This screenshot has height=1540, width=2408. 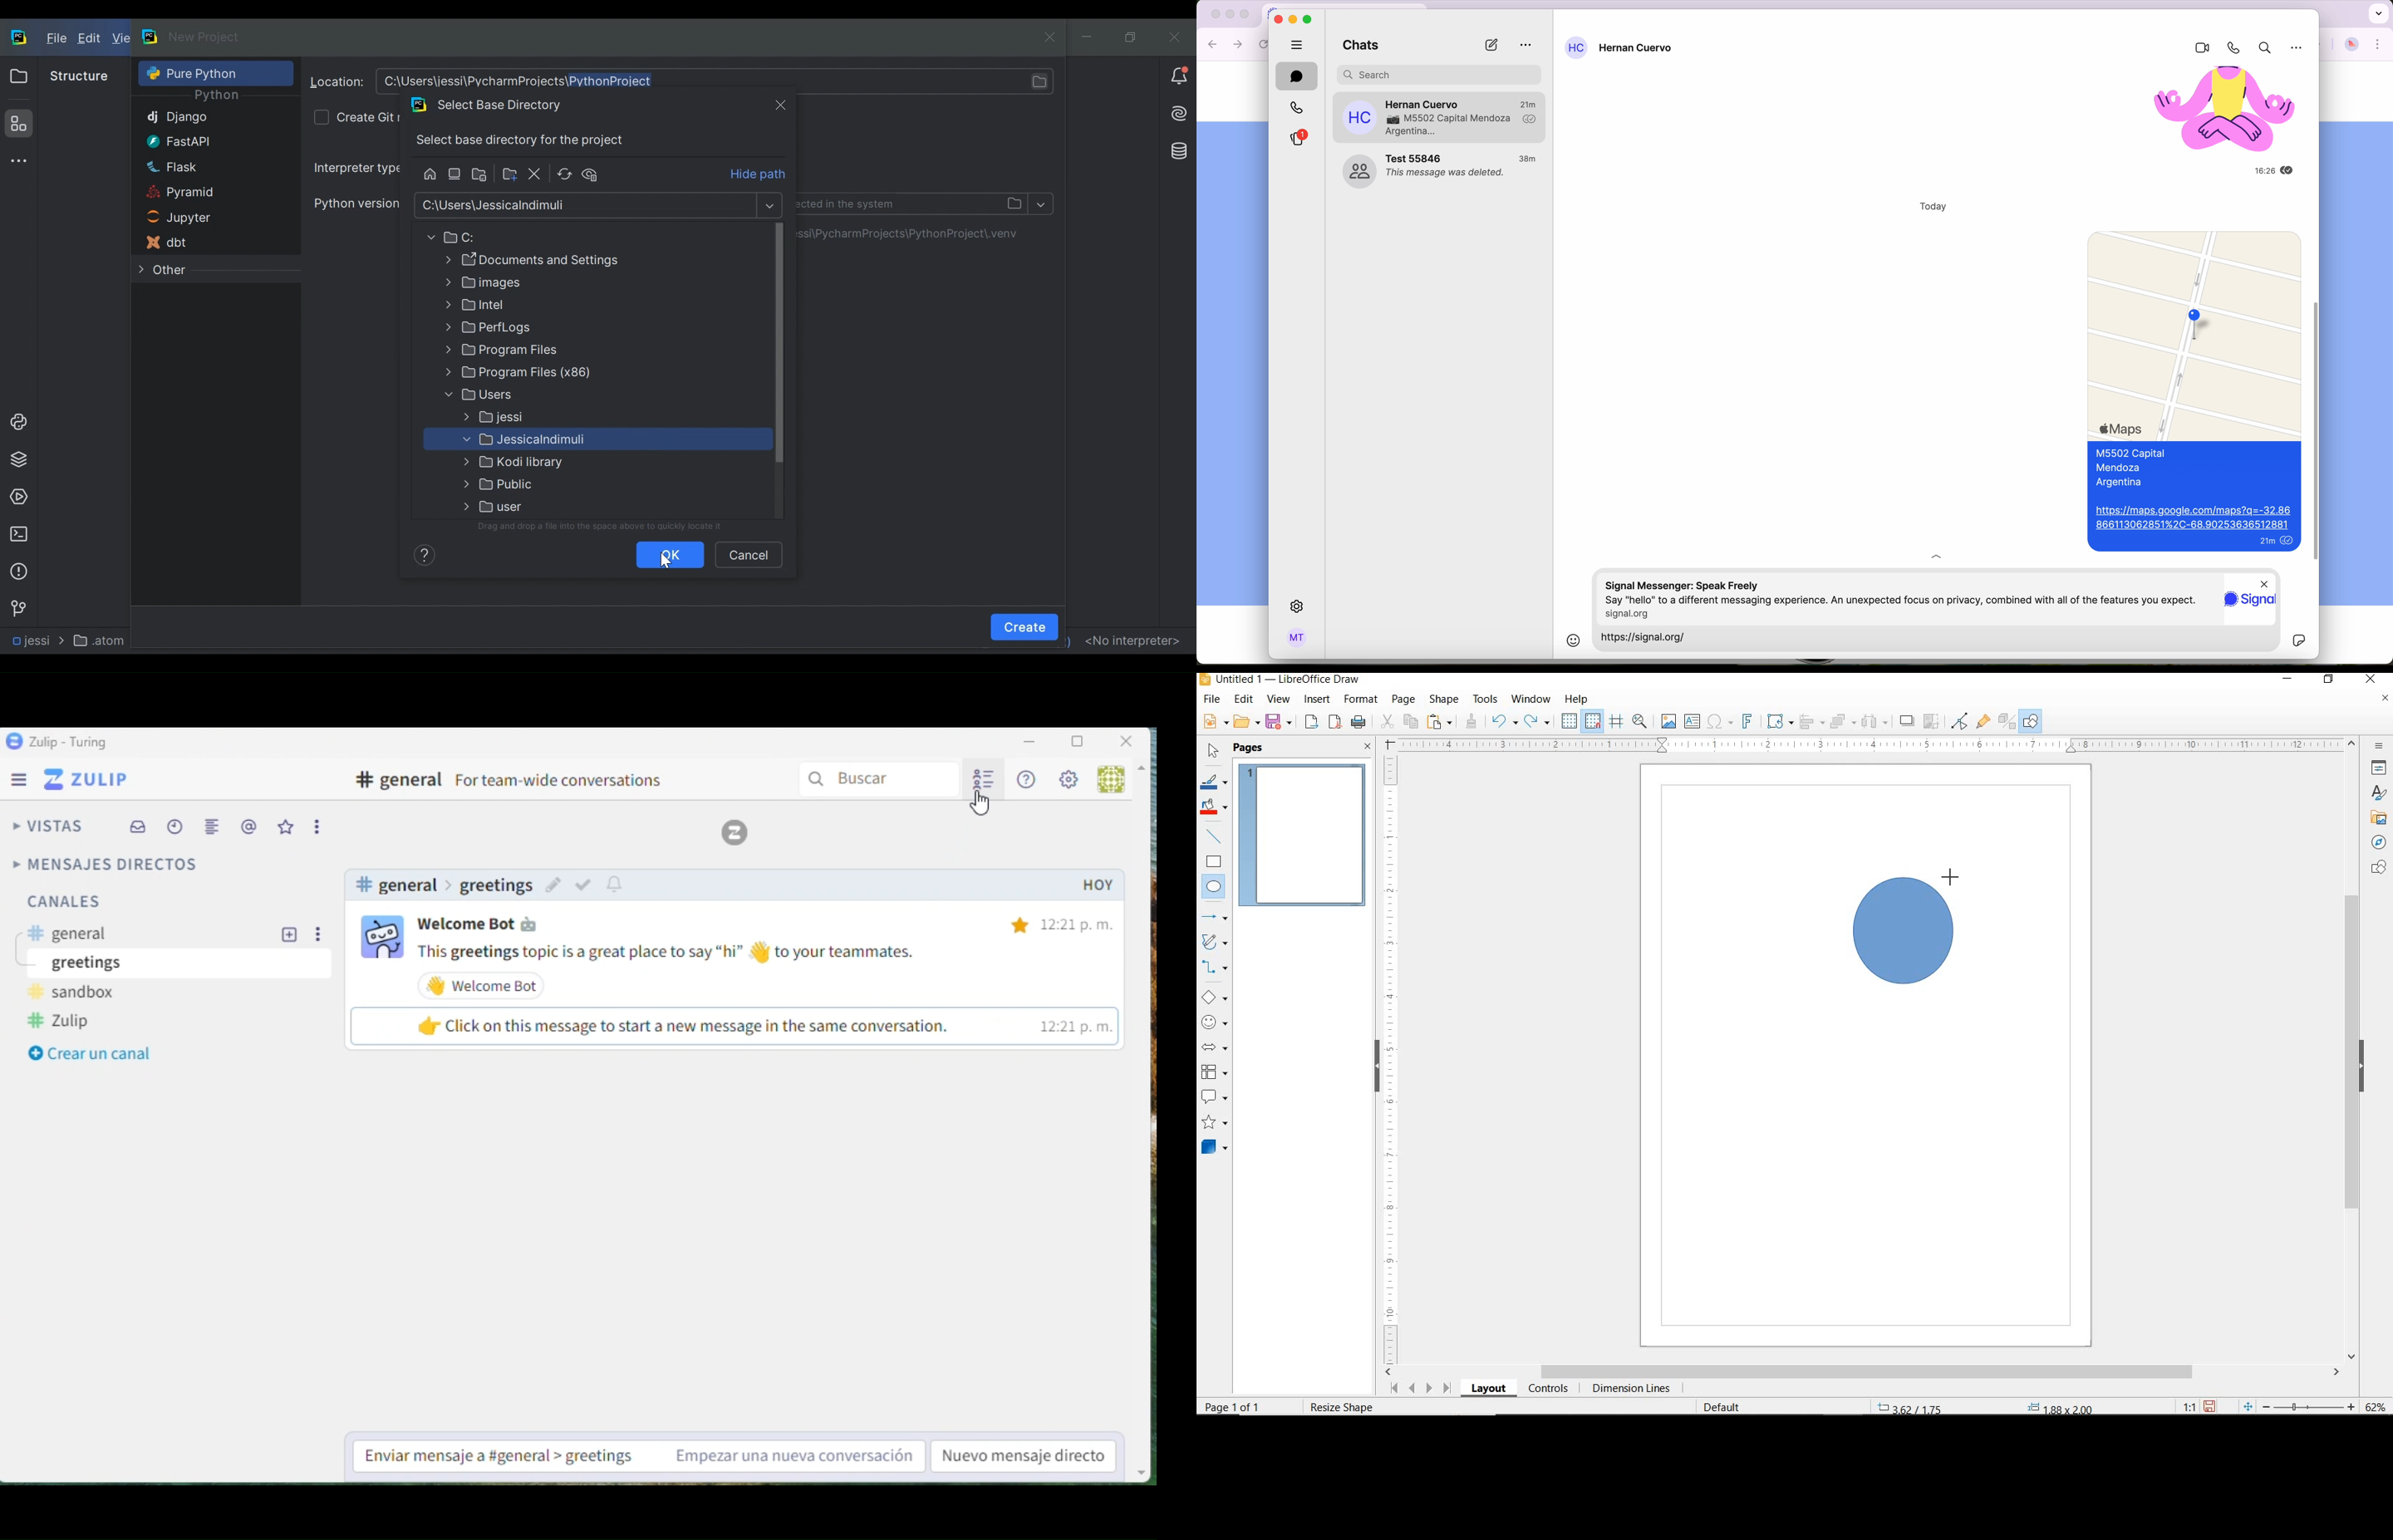 I want to click on STYLES, so click(x=2375, y=795).